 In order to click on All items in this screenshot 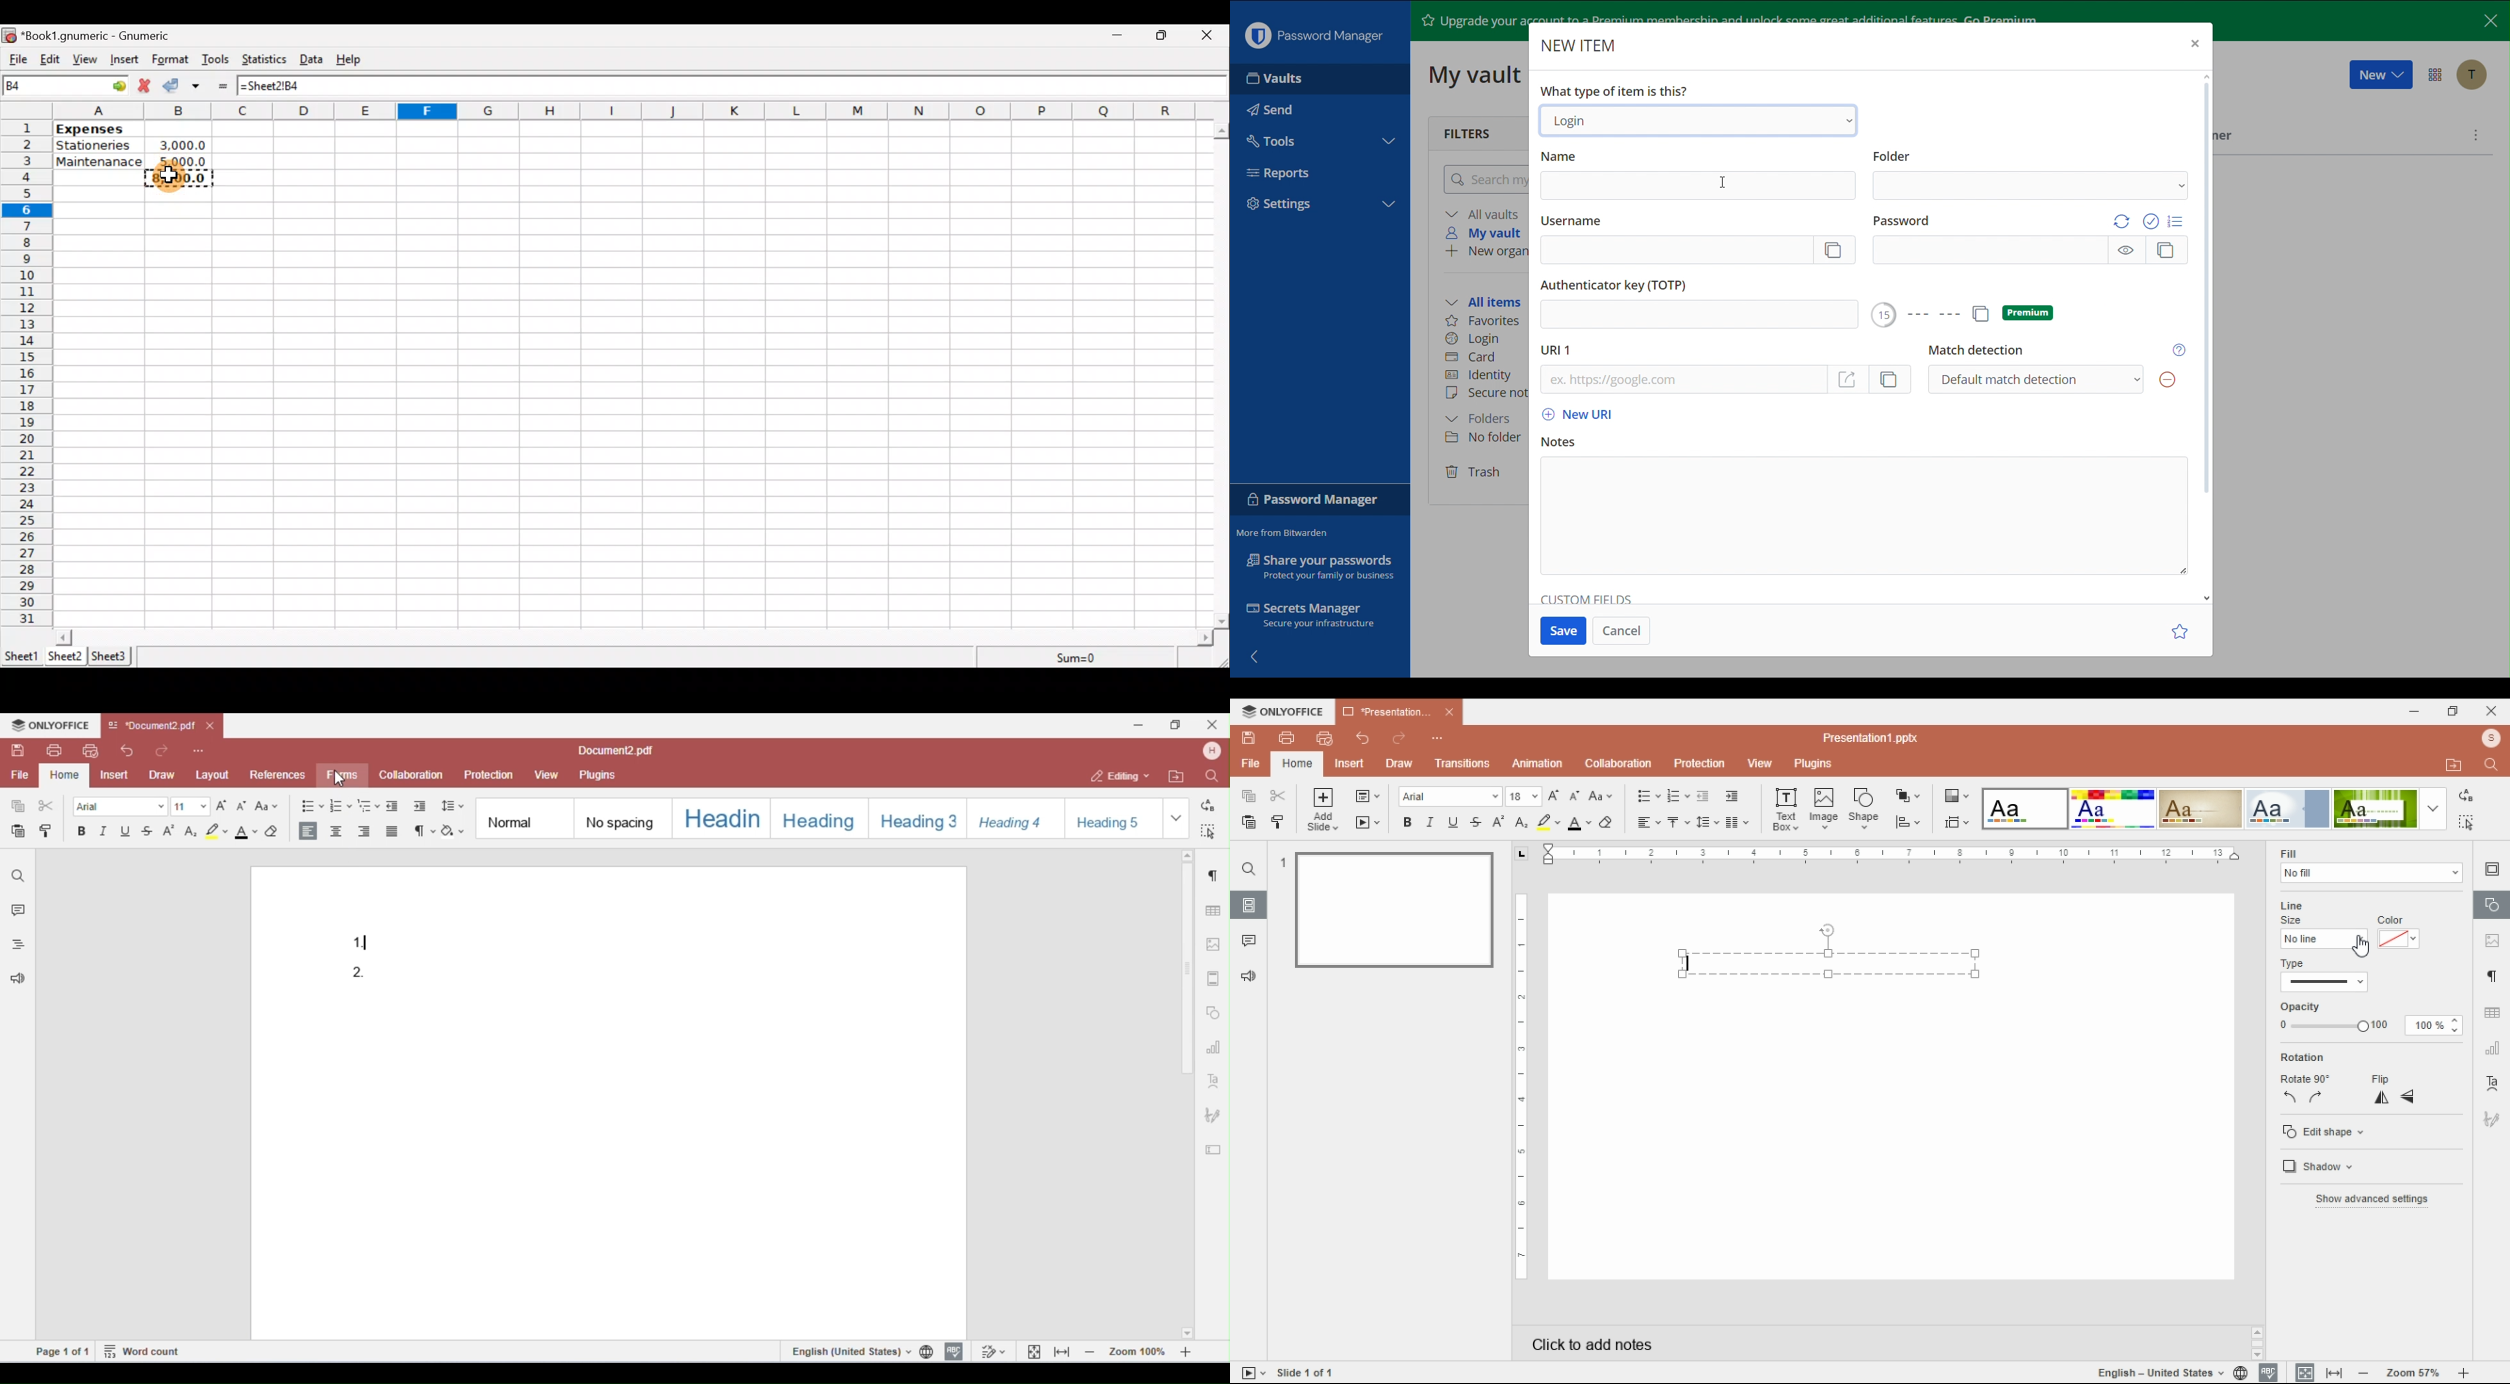, I will do `click(1483, 304)`.